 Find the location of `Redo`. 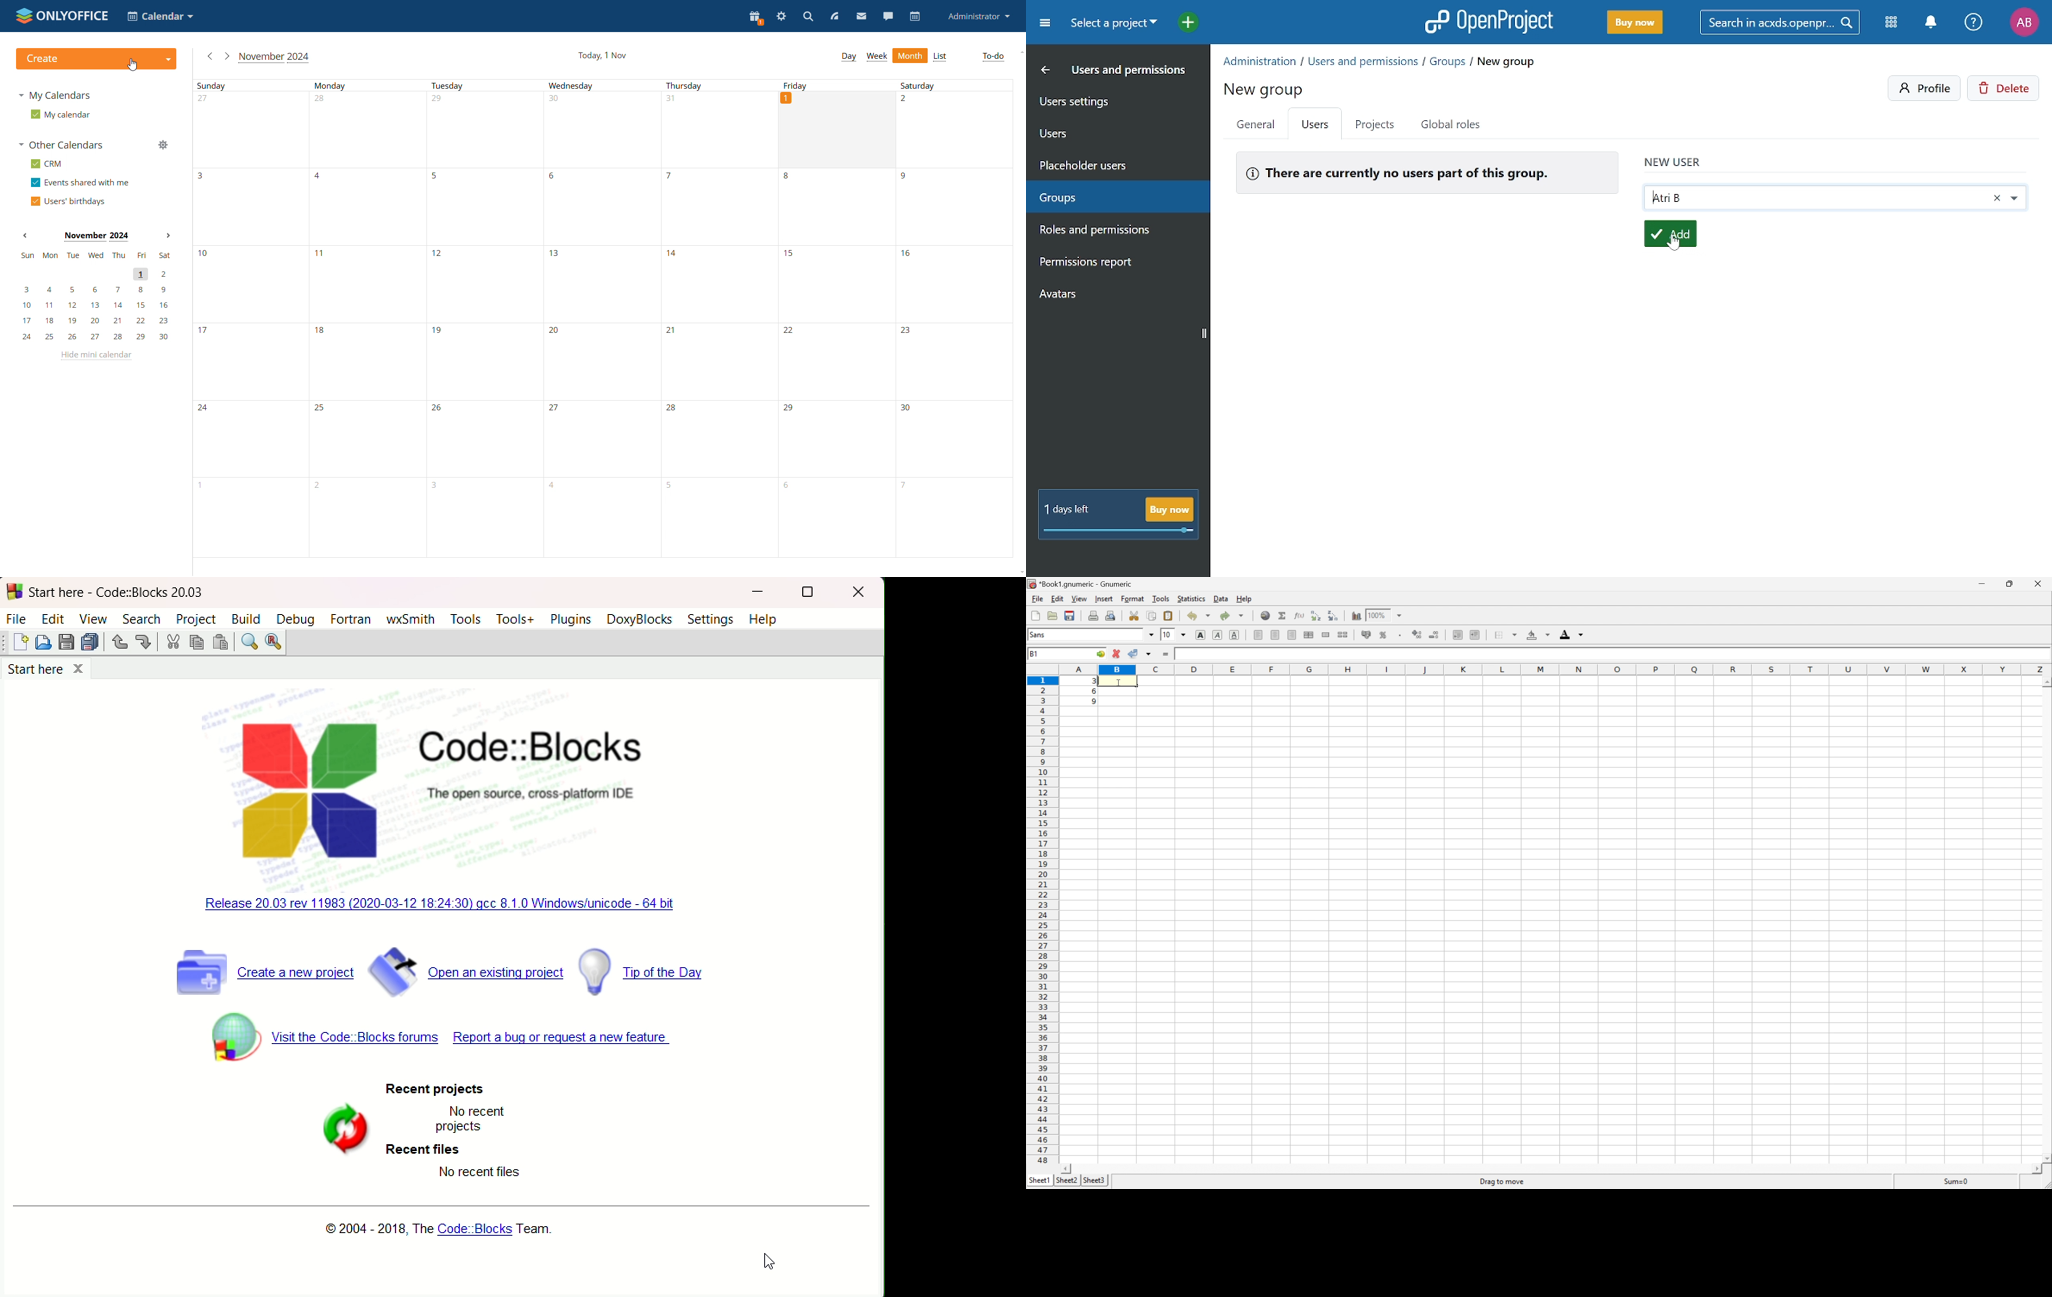

Redo is located at coordinates (1231, 615).